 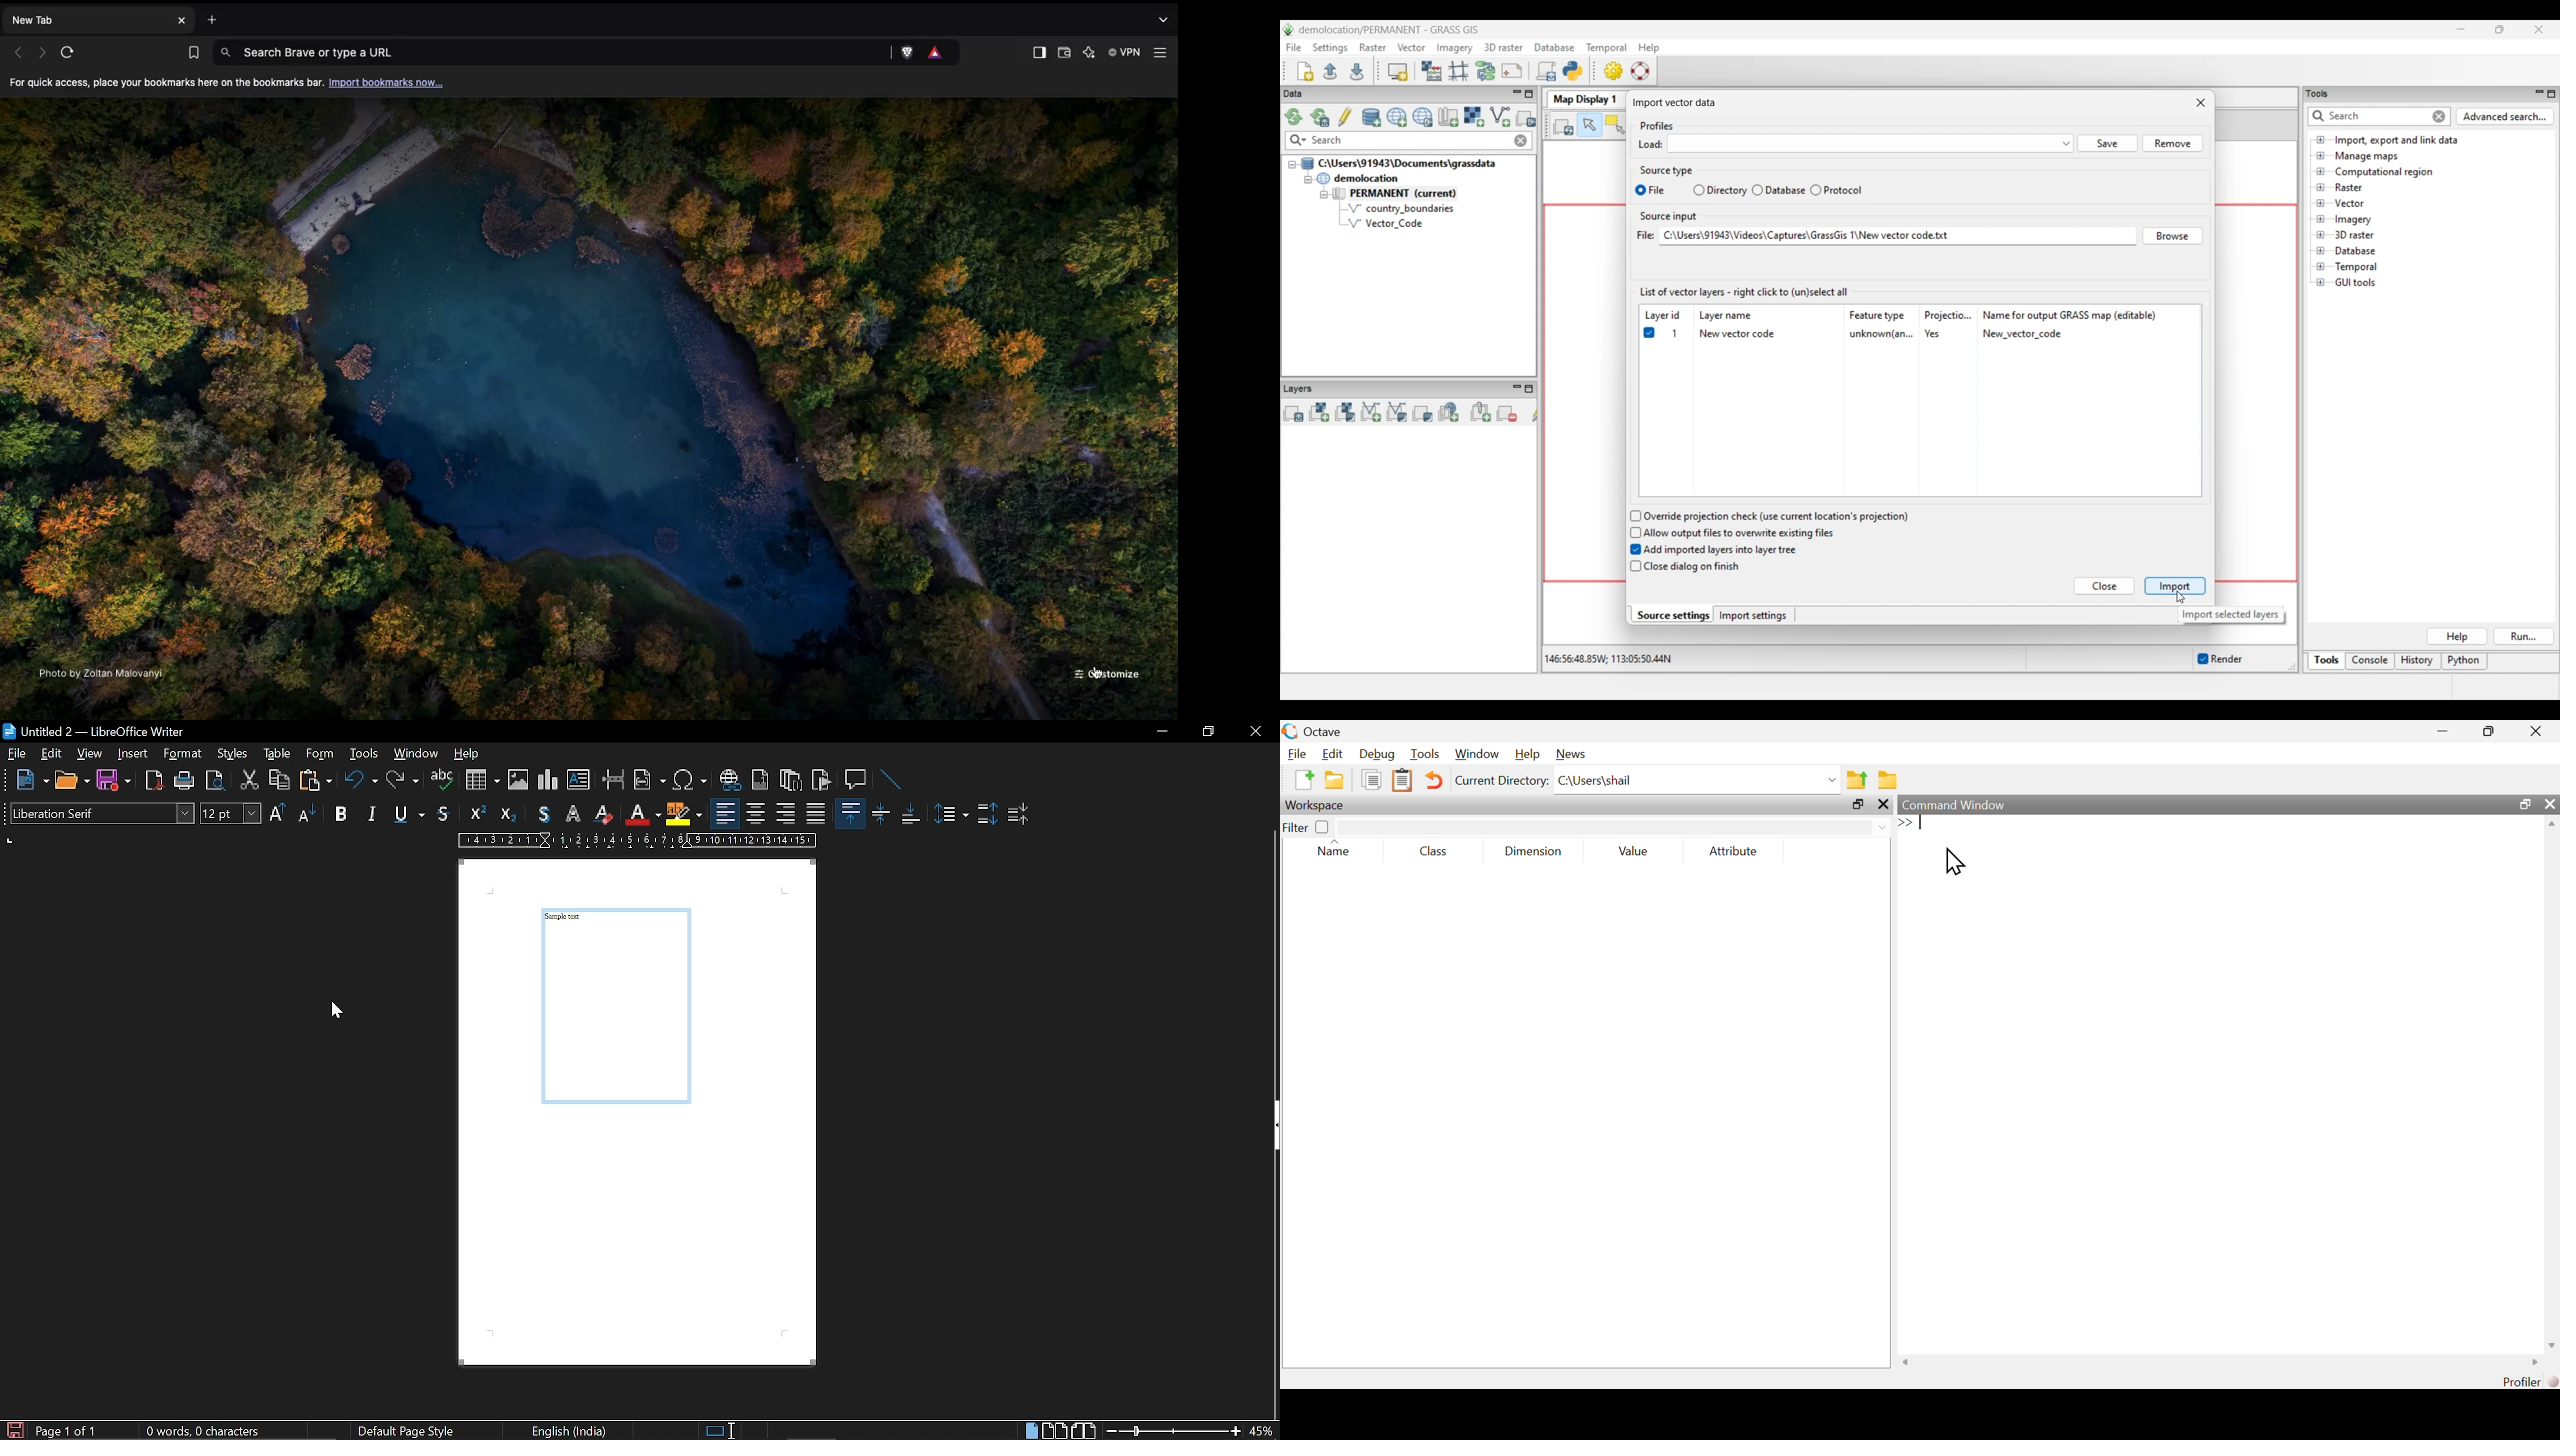 I want to click on Next page, so click(x=44, y=52).